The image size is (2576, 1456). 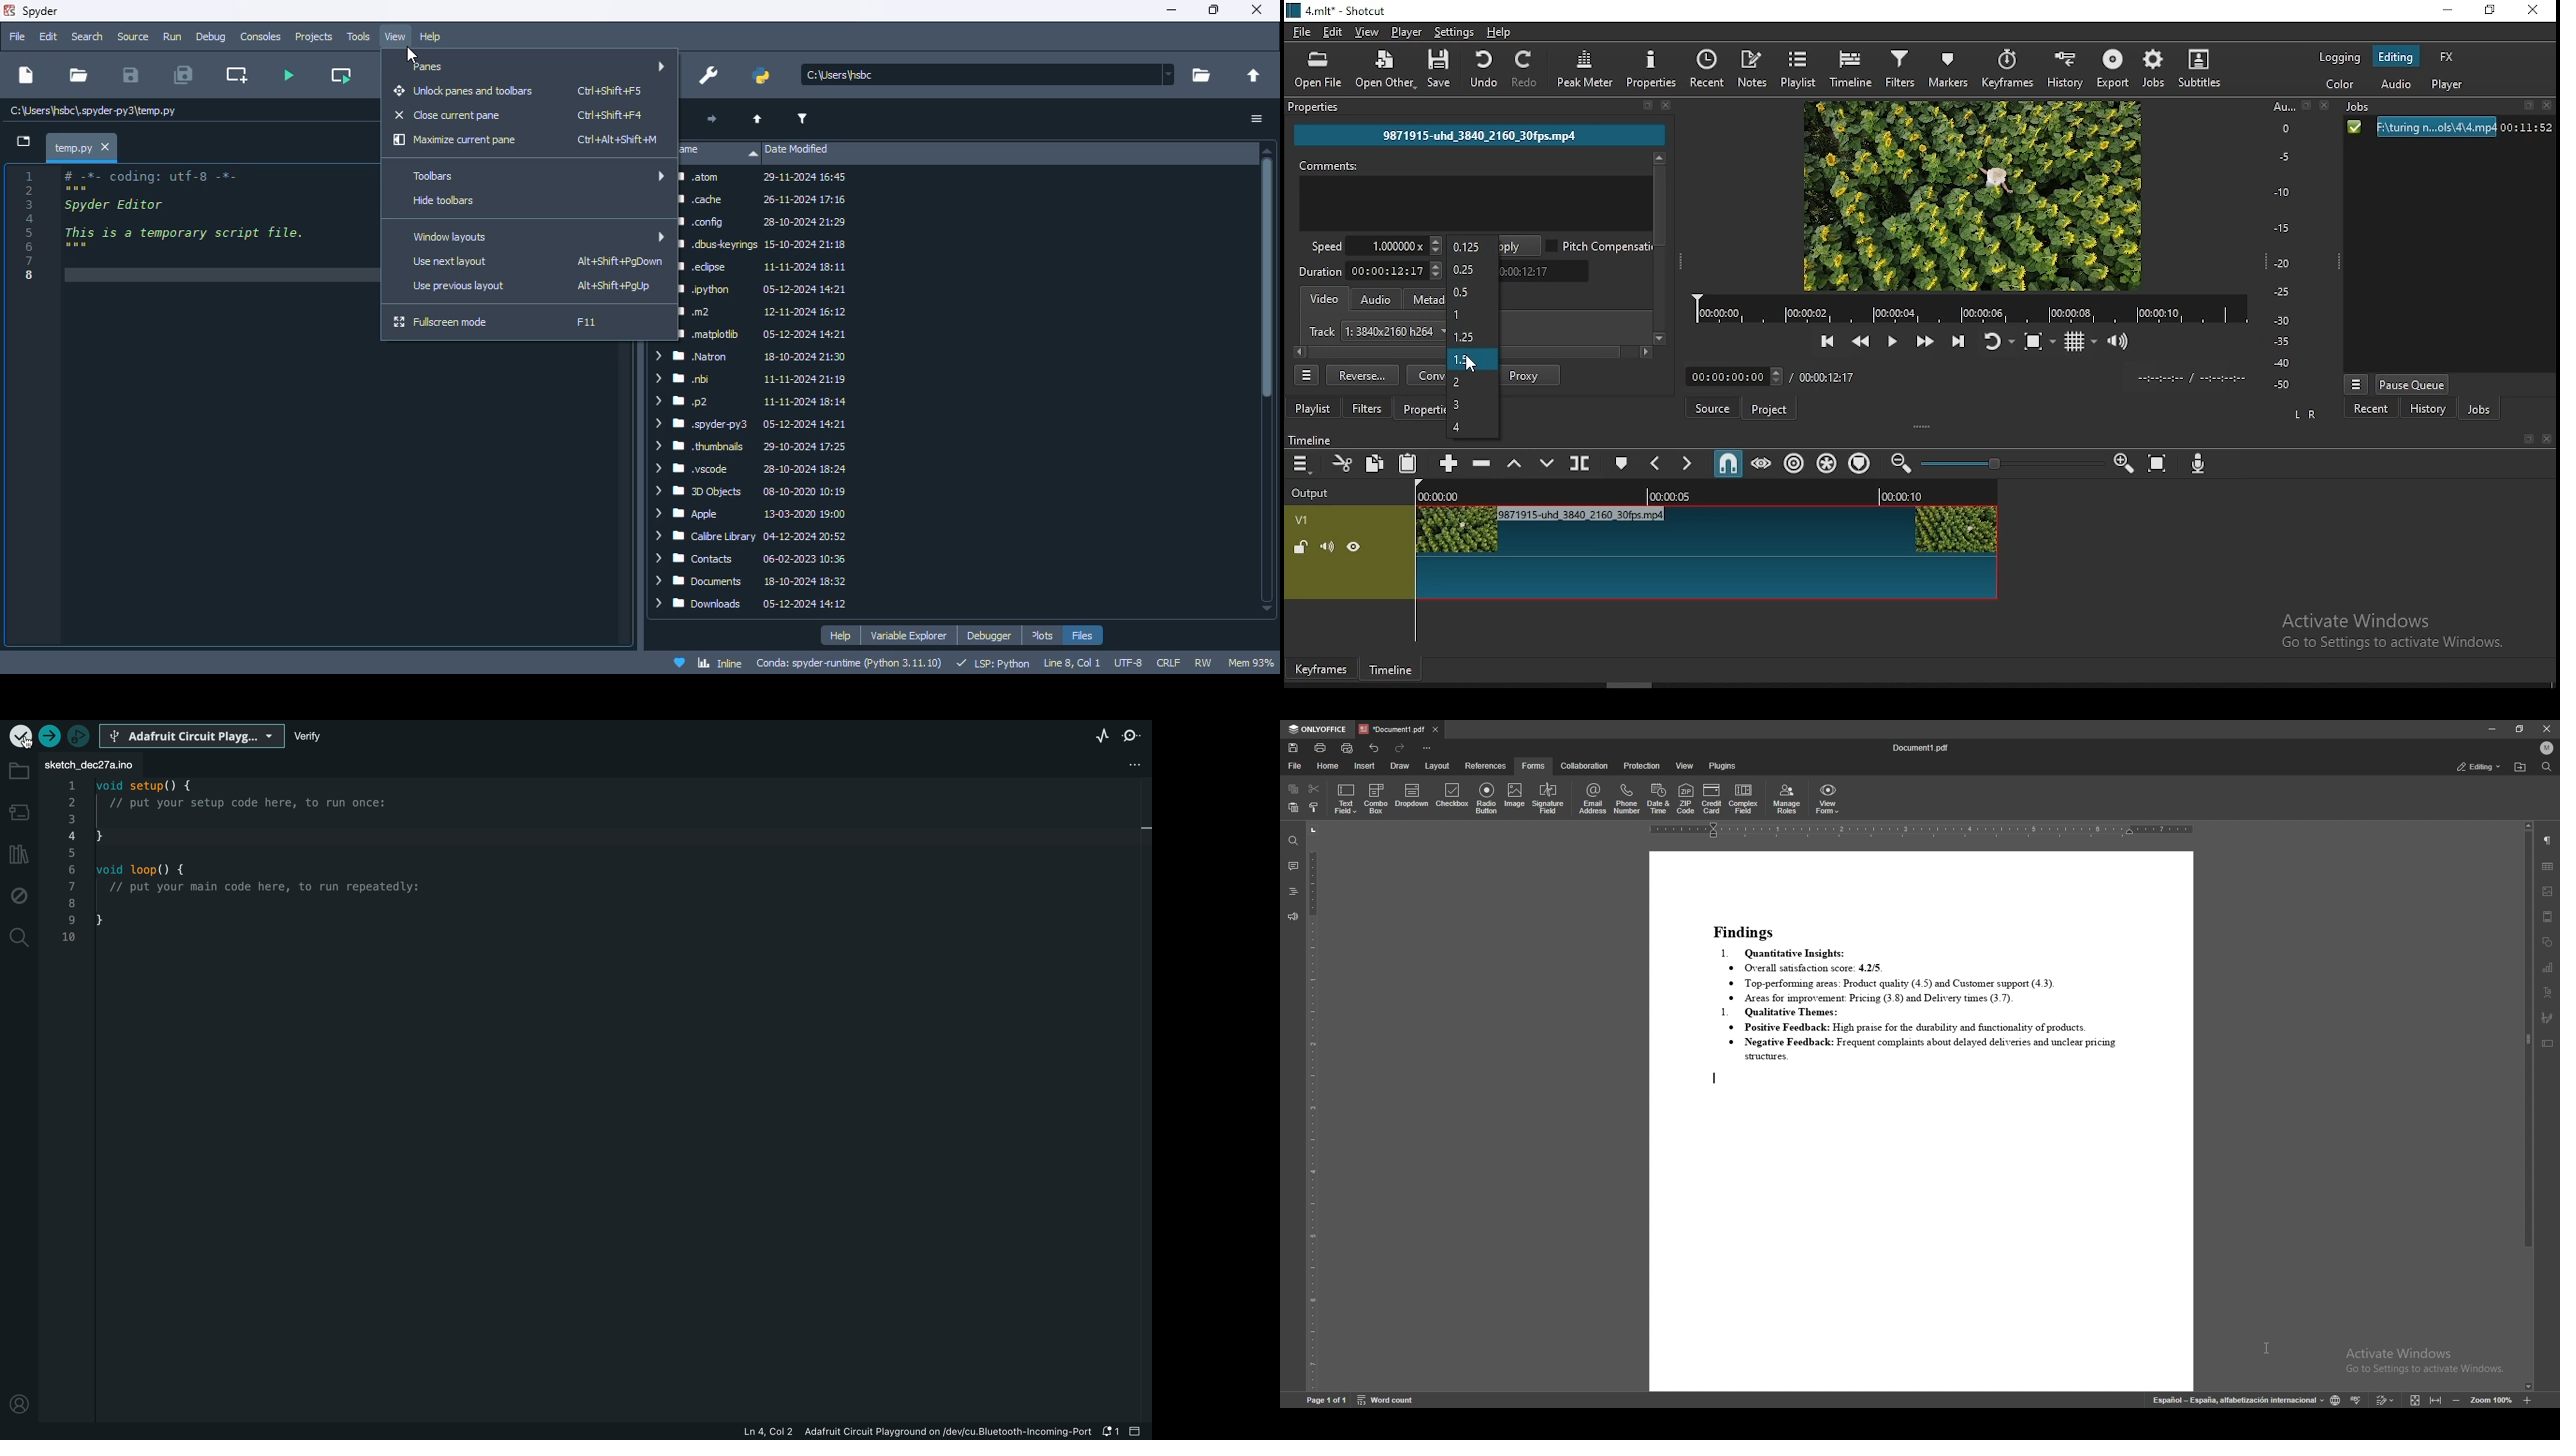 I want to click on view form, so click(x=1828, y=799).